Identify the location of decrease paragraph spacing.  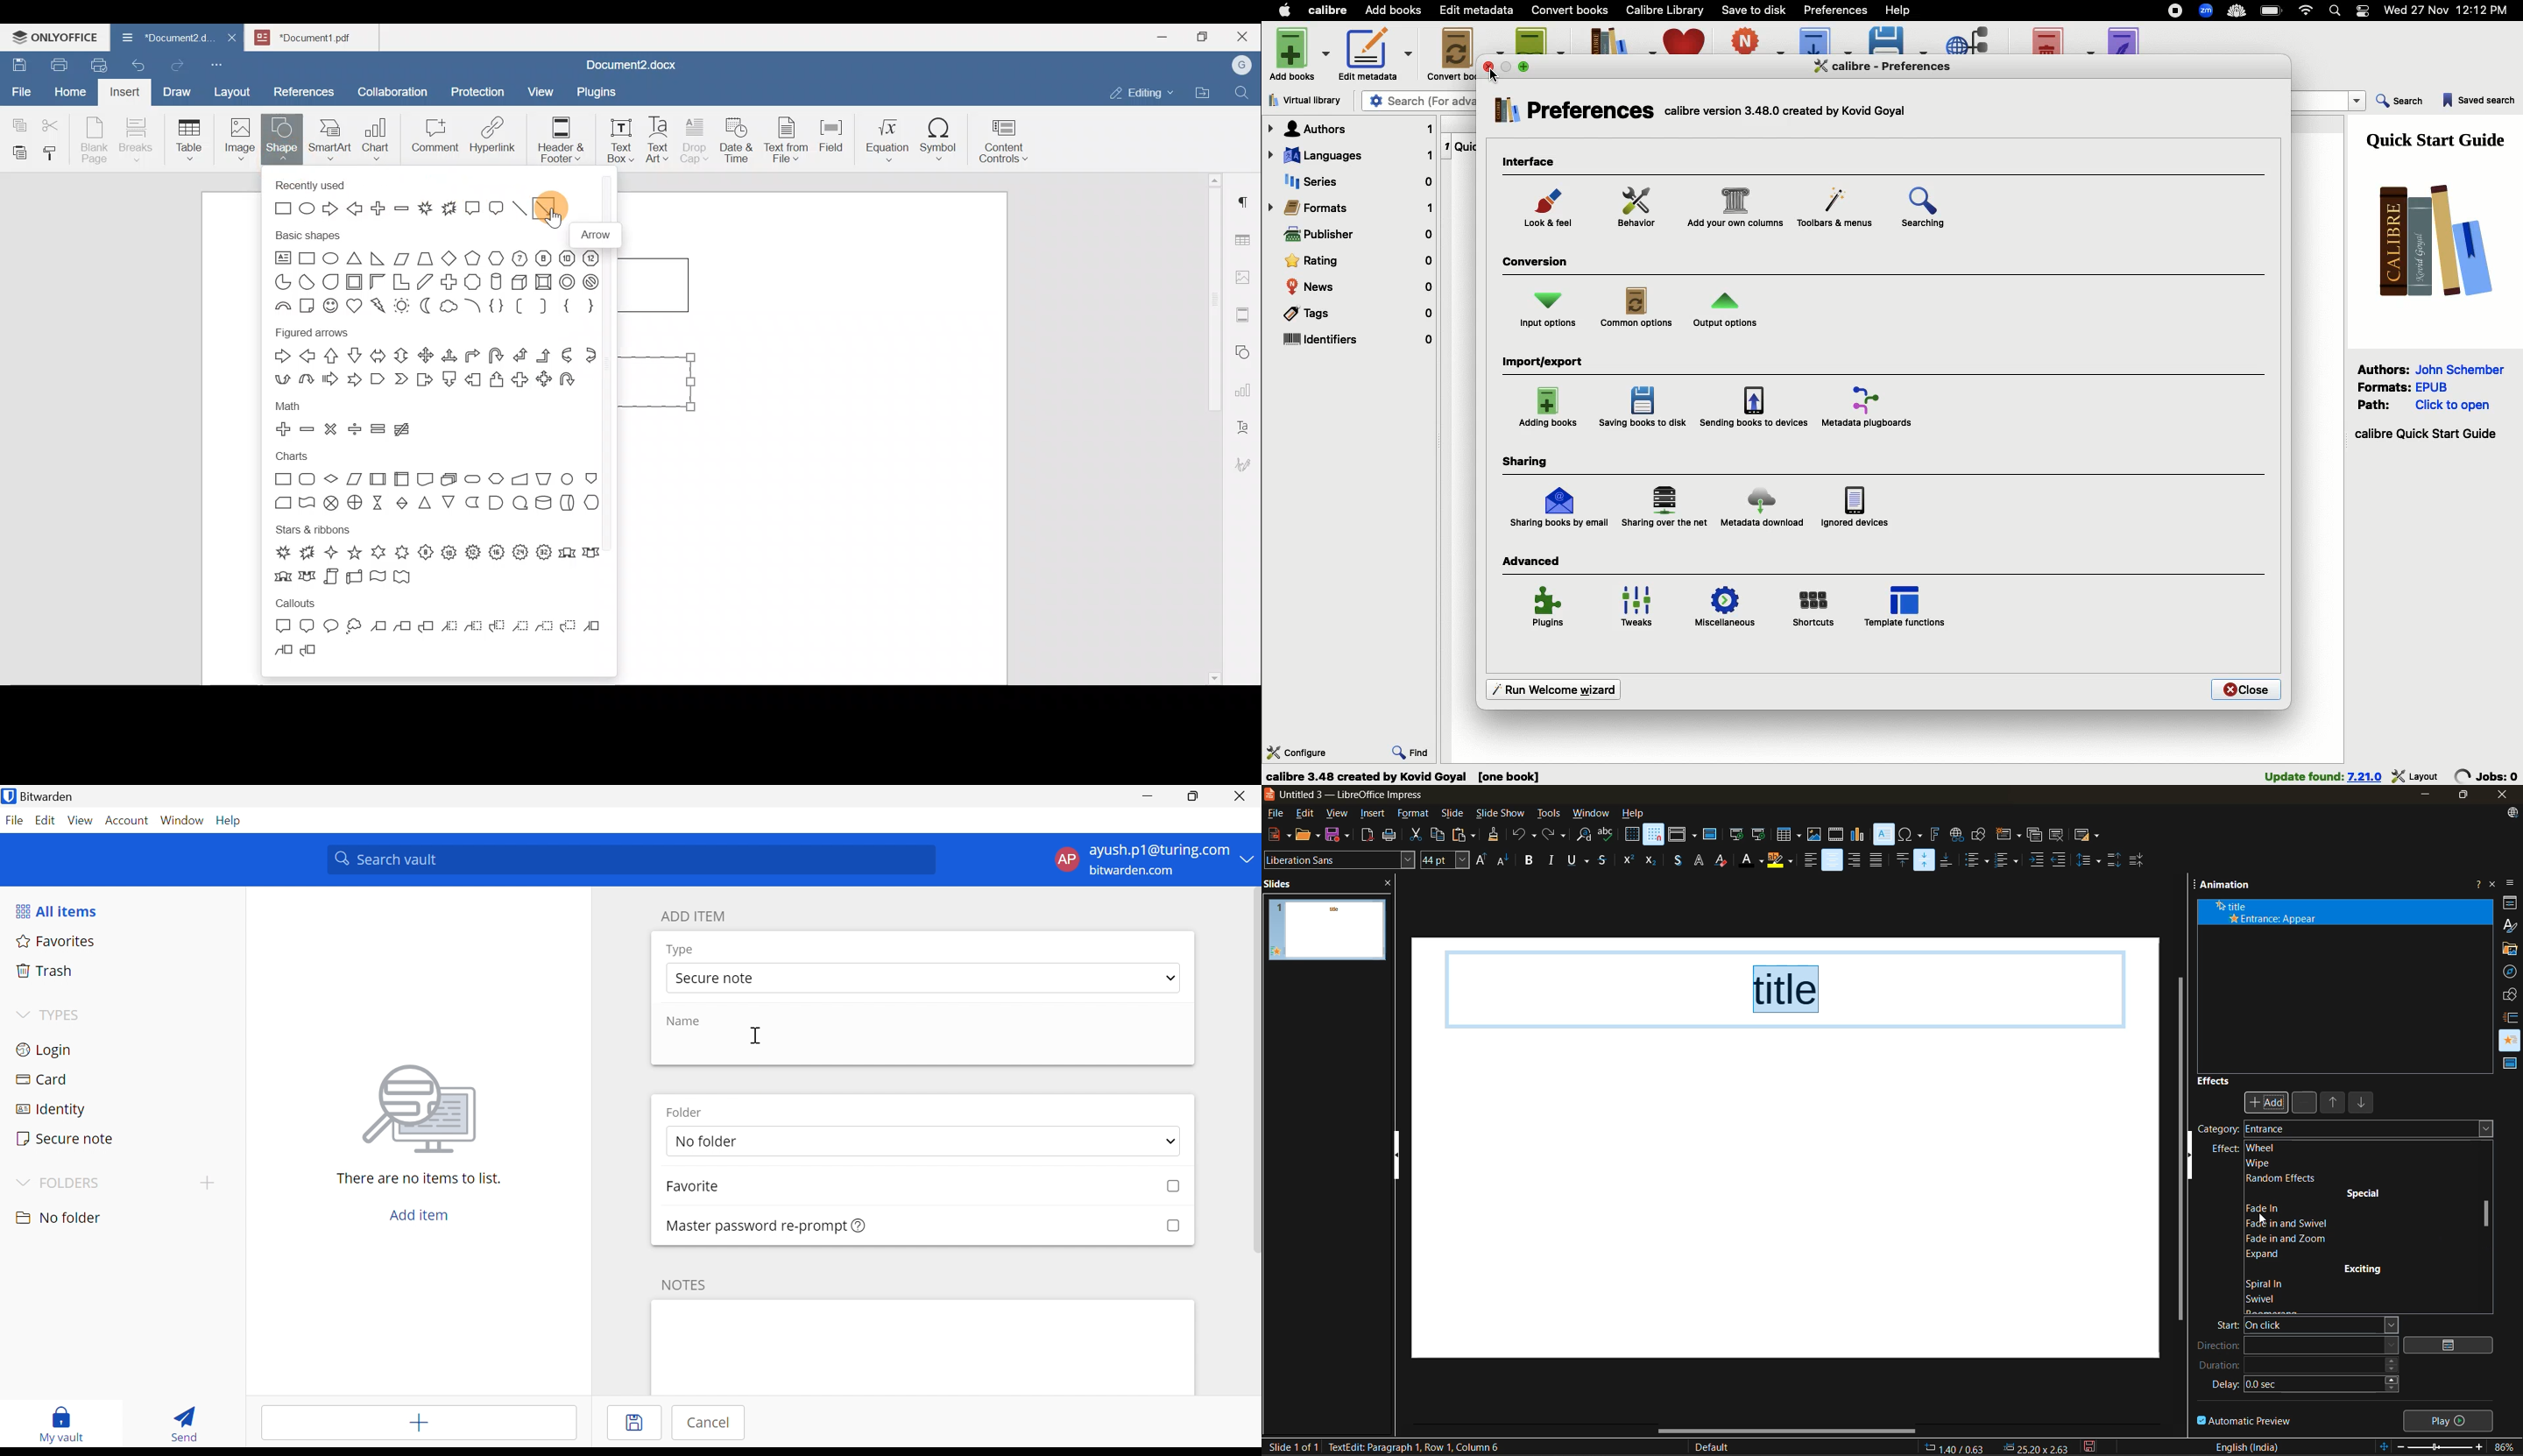
(2137, 861).